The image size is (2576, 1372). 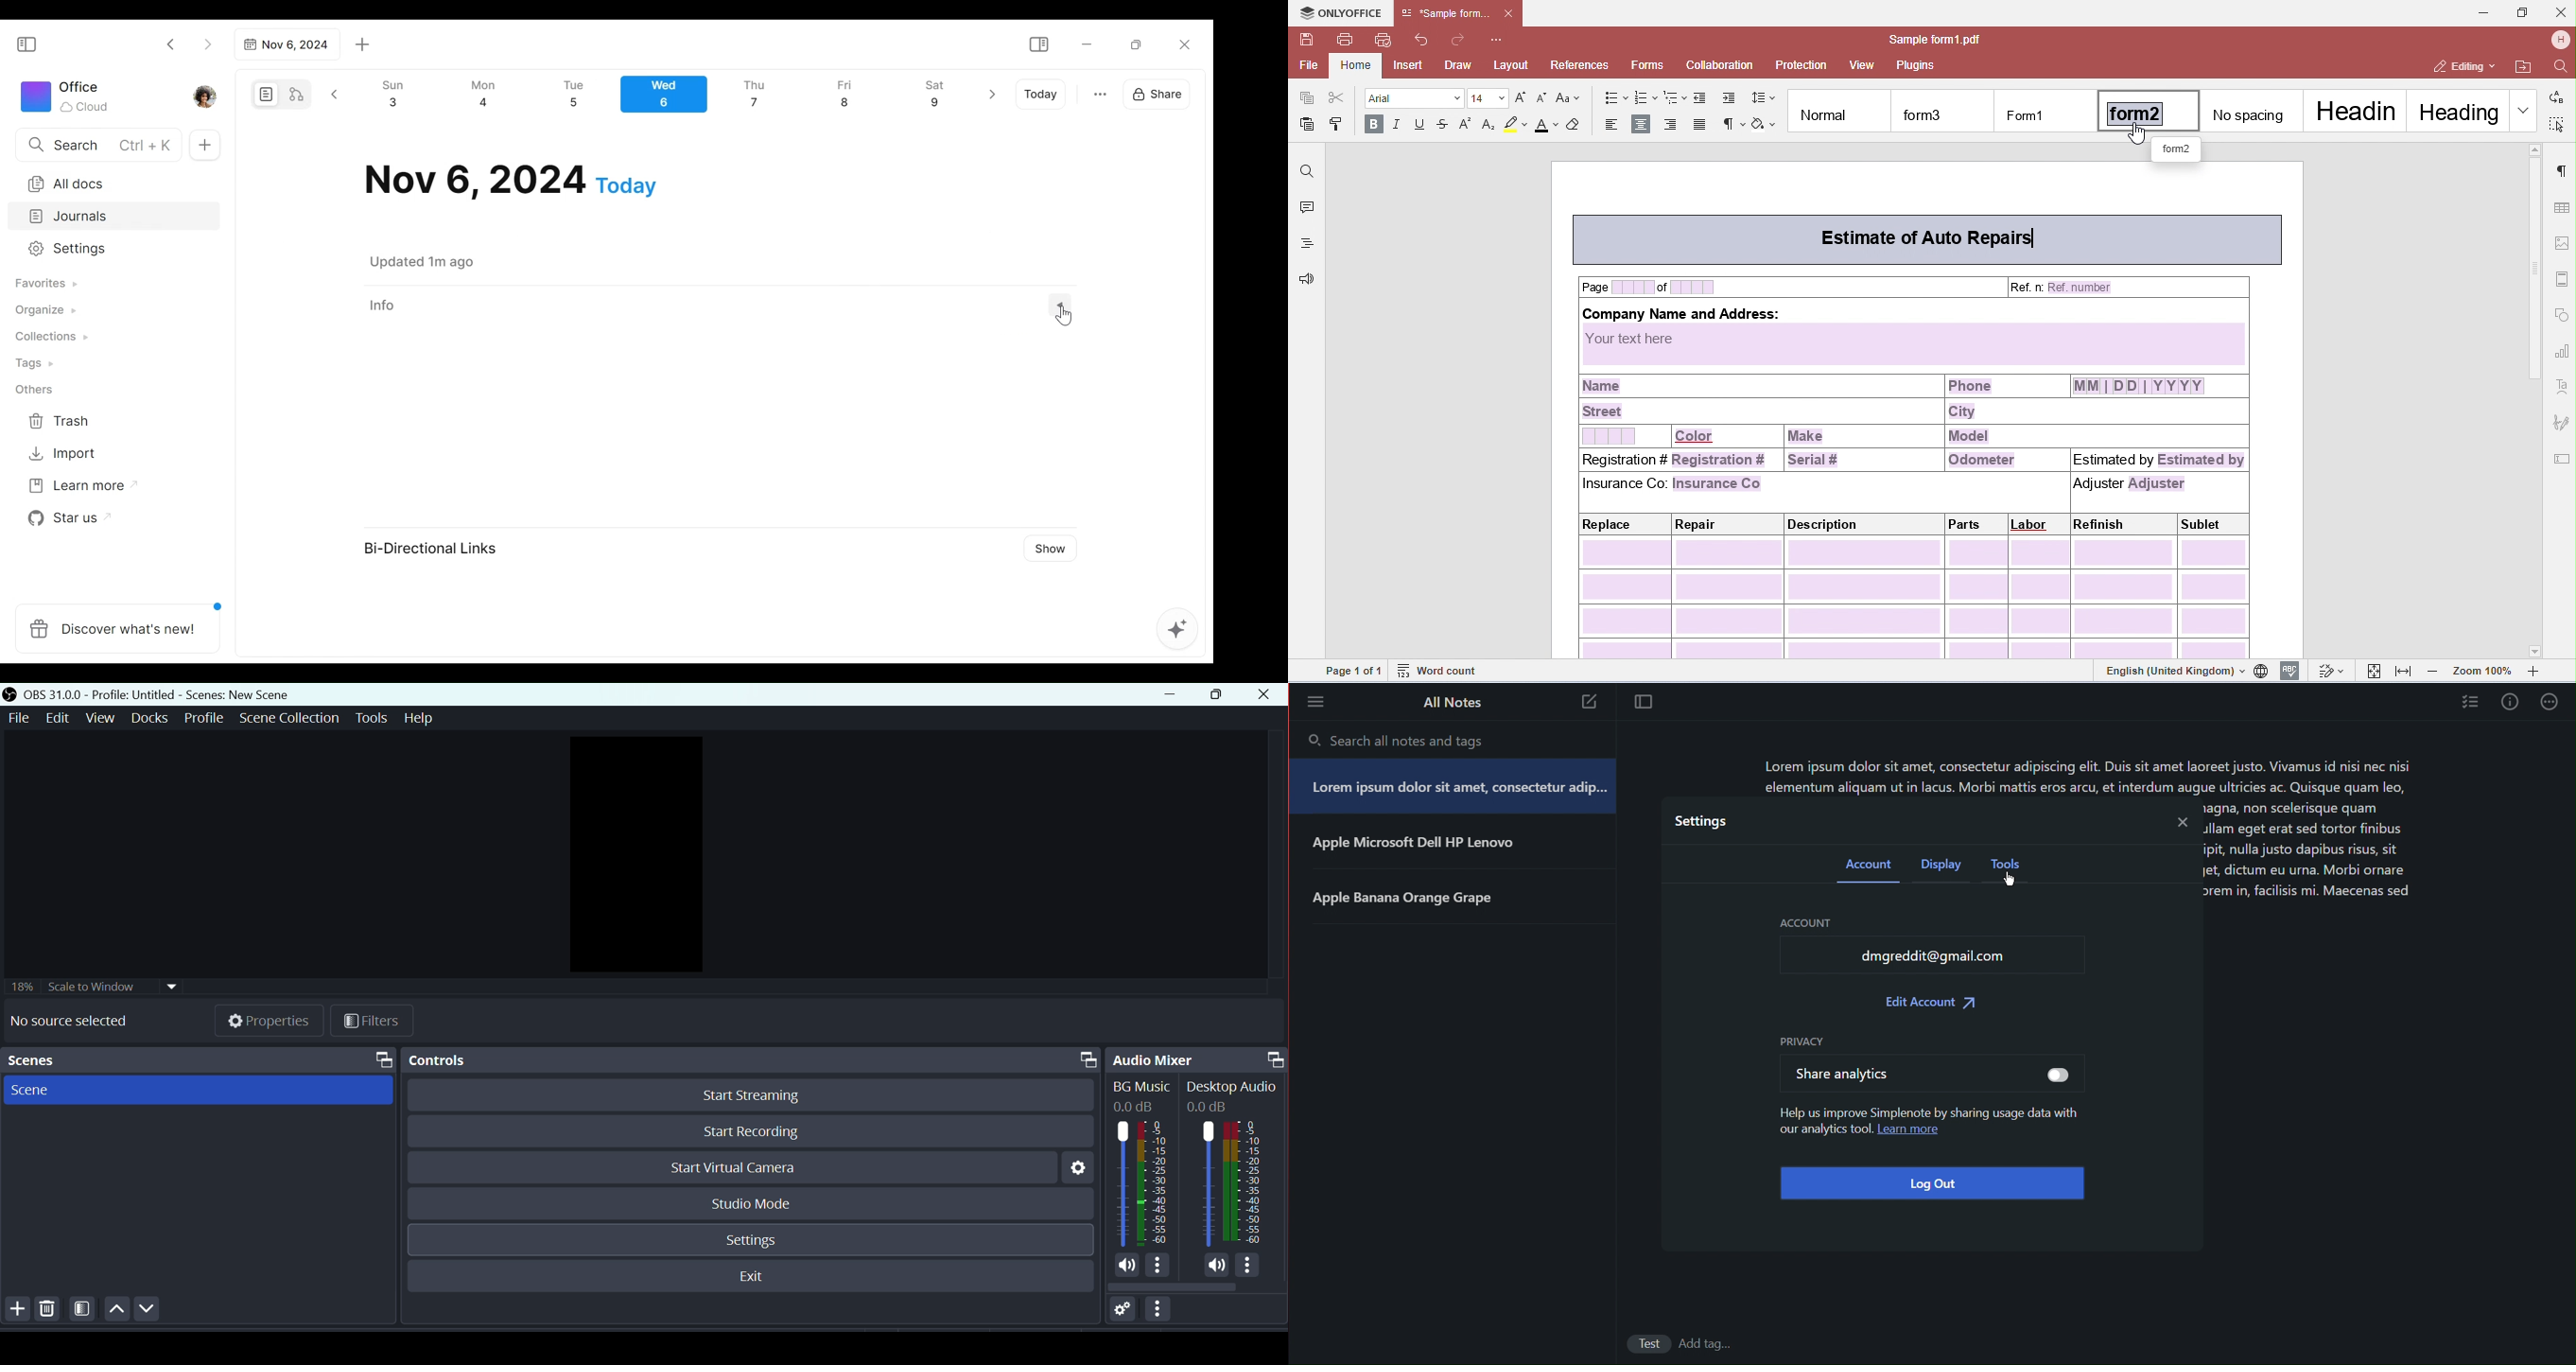 What do you see at coordinates (288, 719) in the screenshot?
I see `Scene collection` at bounding box center [288, 719].